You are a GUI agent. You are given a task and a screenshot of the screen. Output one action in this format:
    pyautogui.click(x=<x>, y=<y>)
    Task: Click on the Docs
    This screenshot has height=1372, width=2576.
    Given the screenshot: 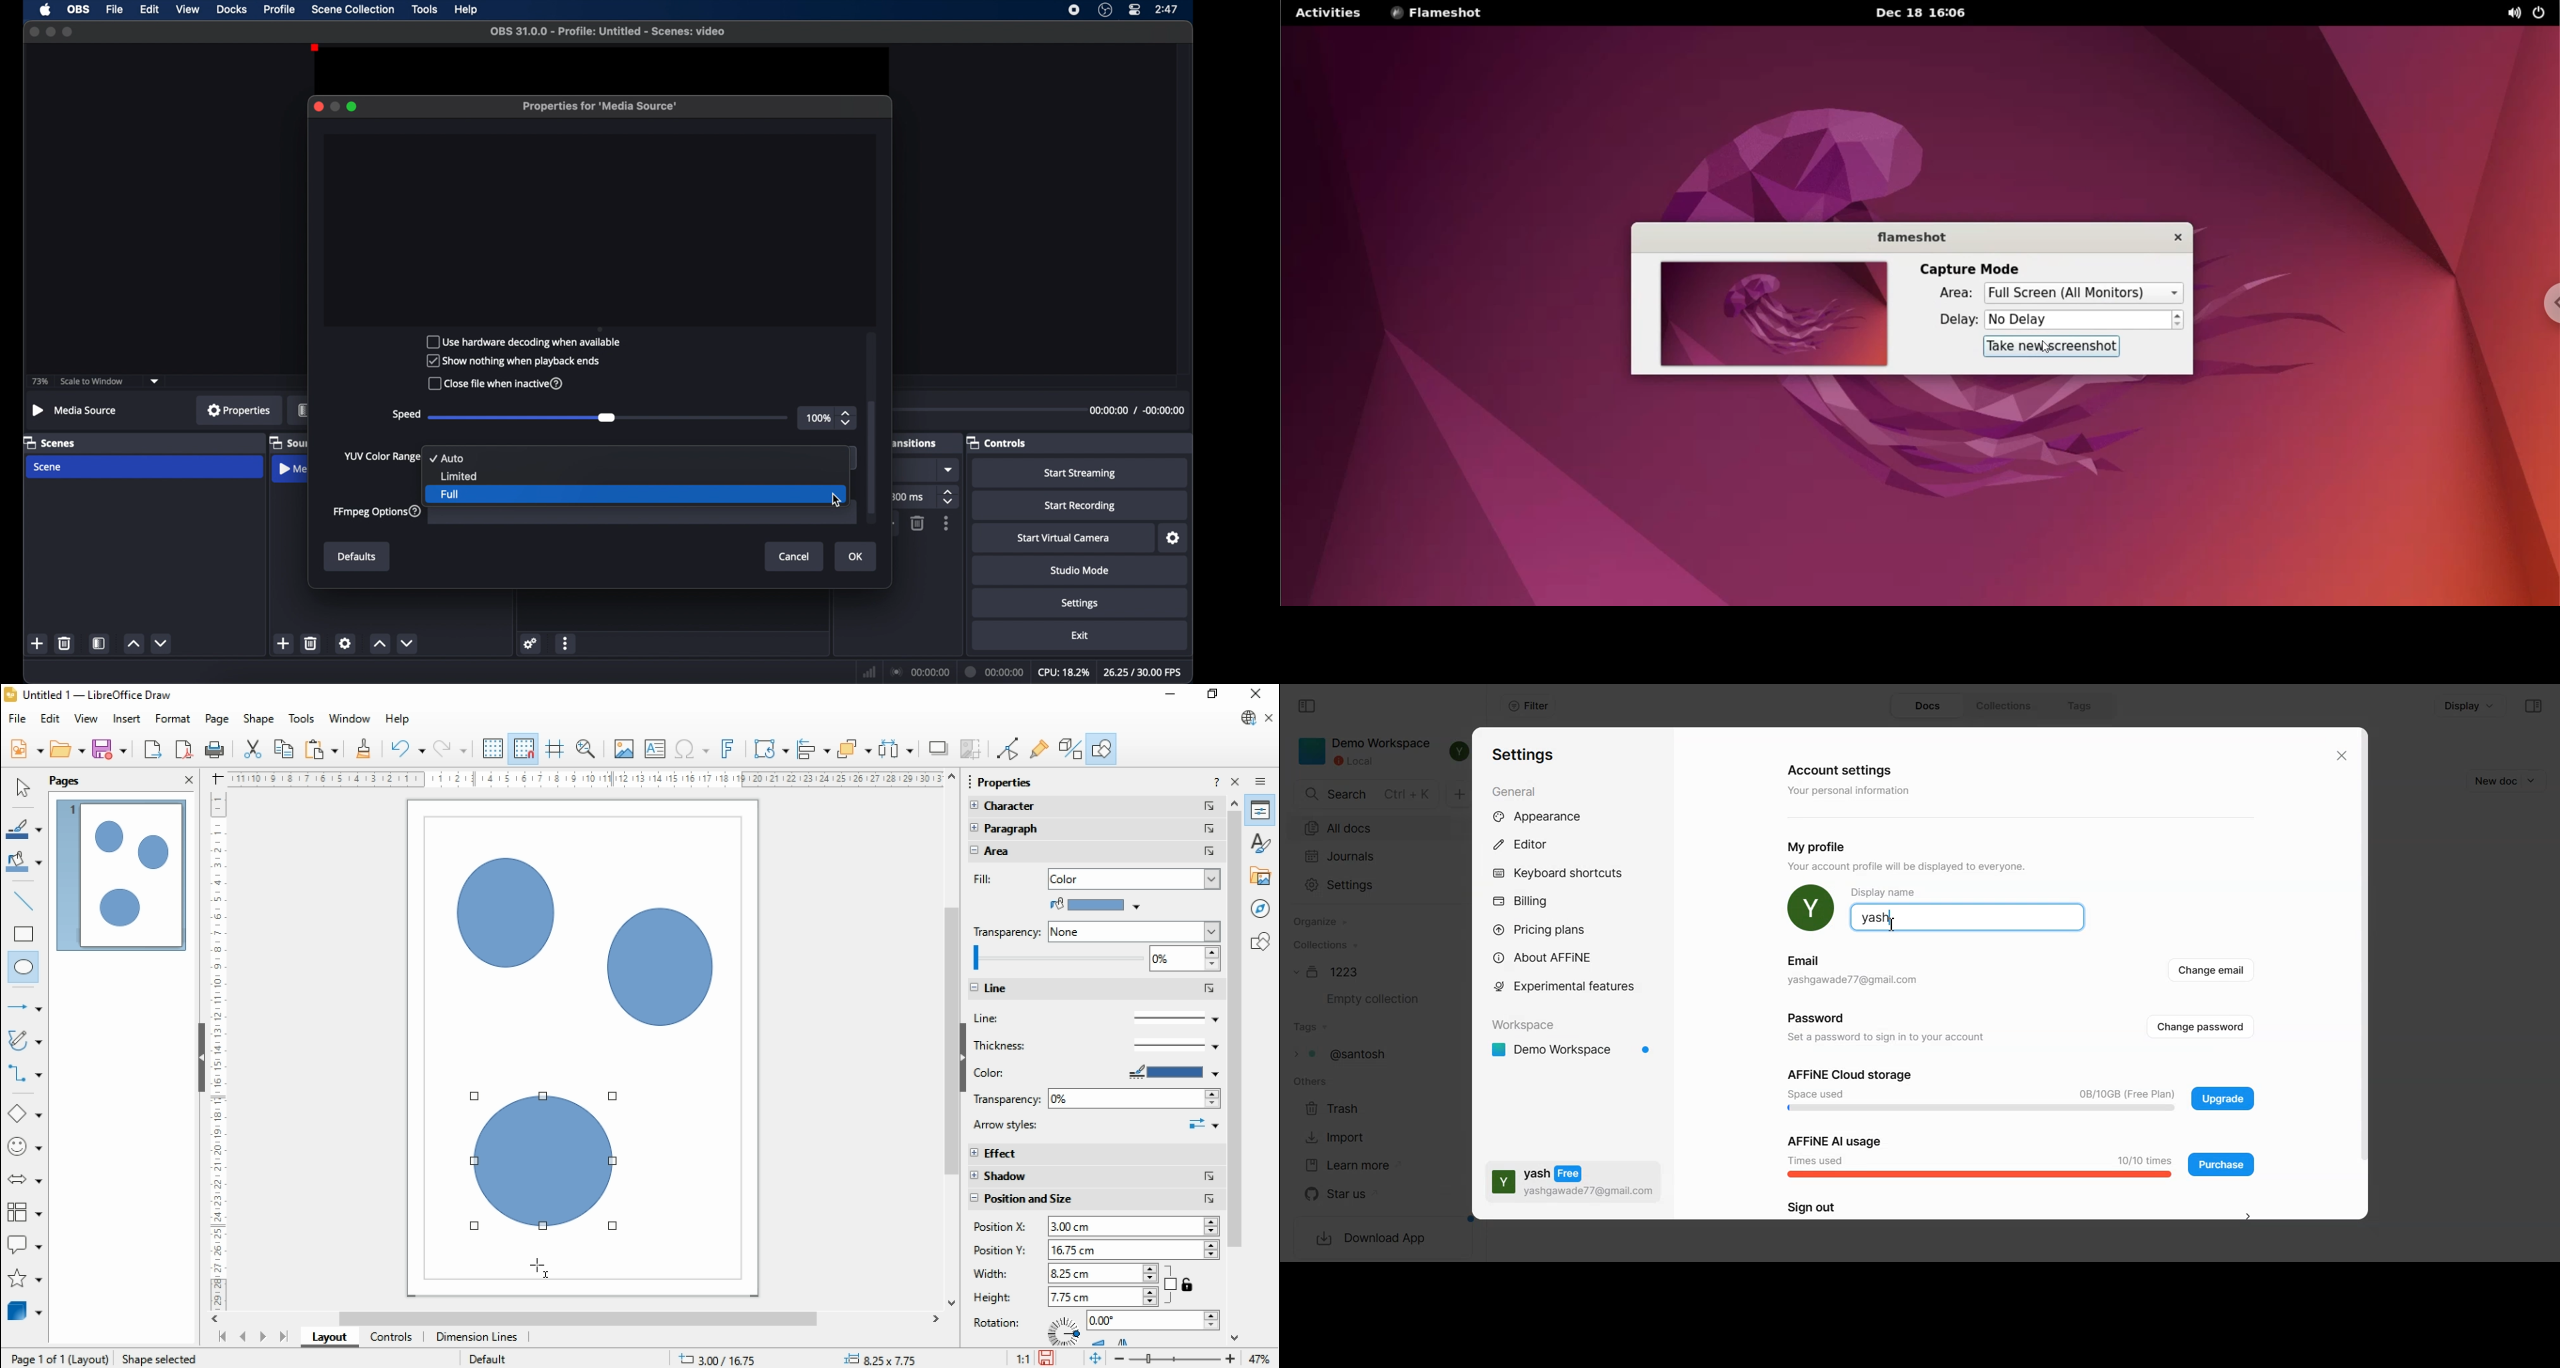 What is the action you would take?
    pyautogui.click(x=1929, y=706)
    